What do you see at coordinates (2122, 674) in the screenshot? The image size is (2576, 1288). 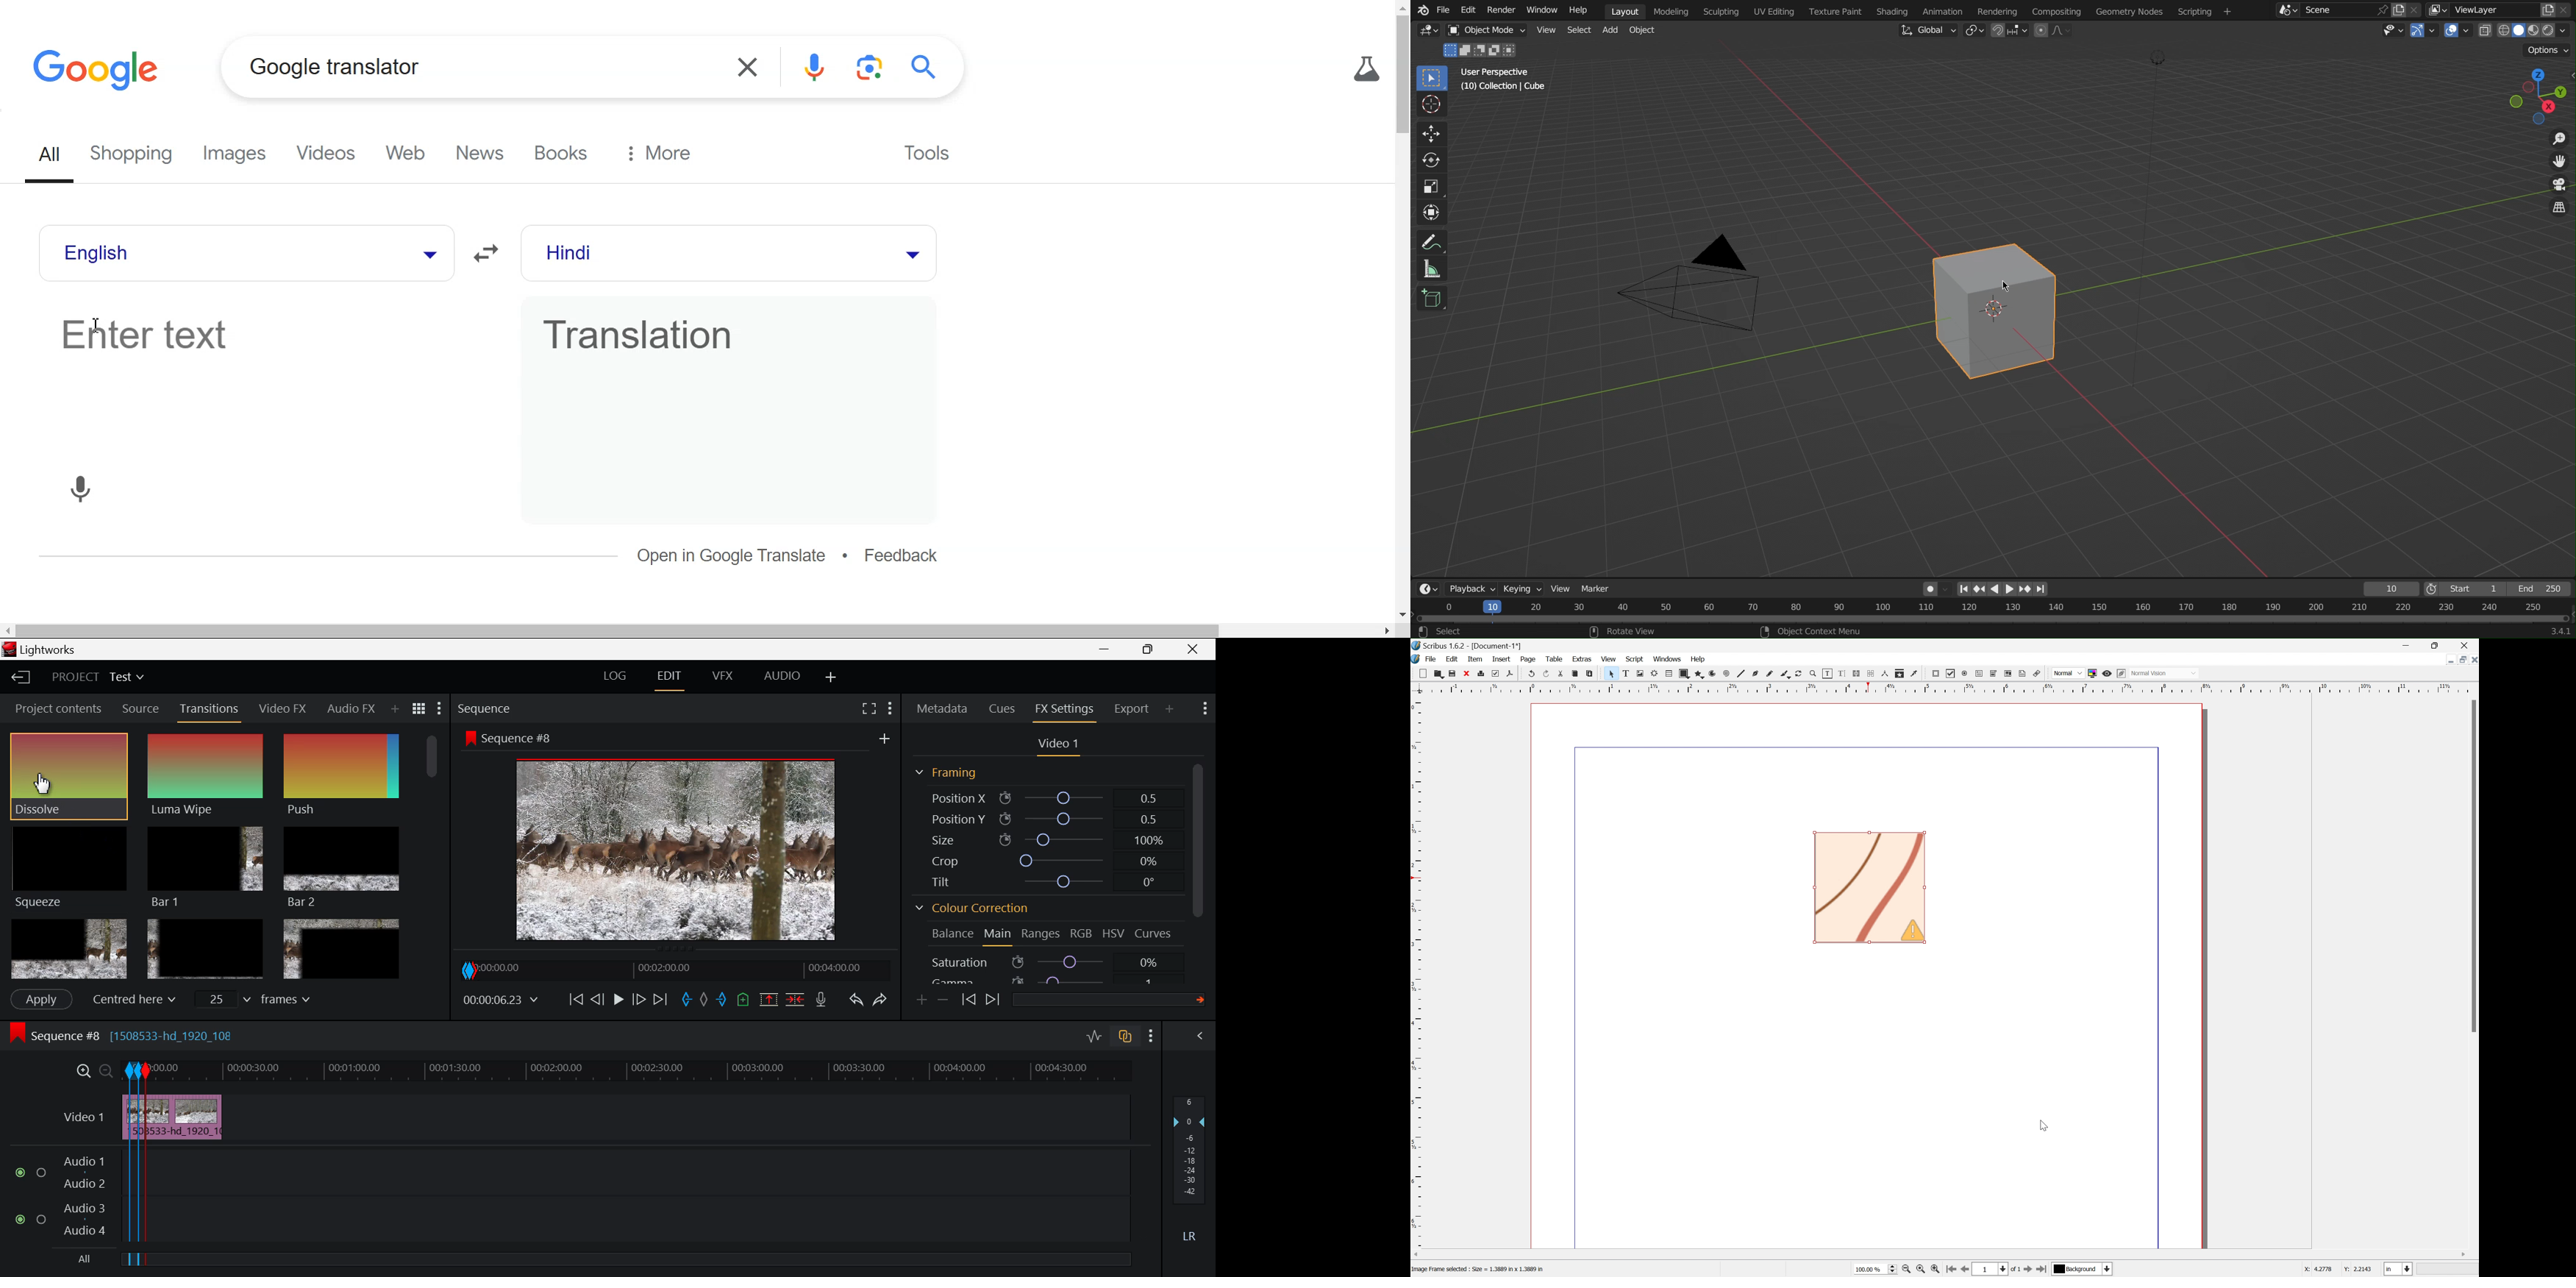 I see `Edit in preview mode` at bounding box center [2122, 674].